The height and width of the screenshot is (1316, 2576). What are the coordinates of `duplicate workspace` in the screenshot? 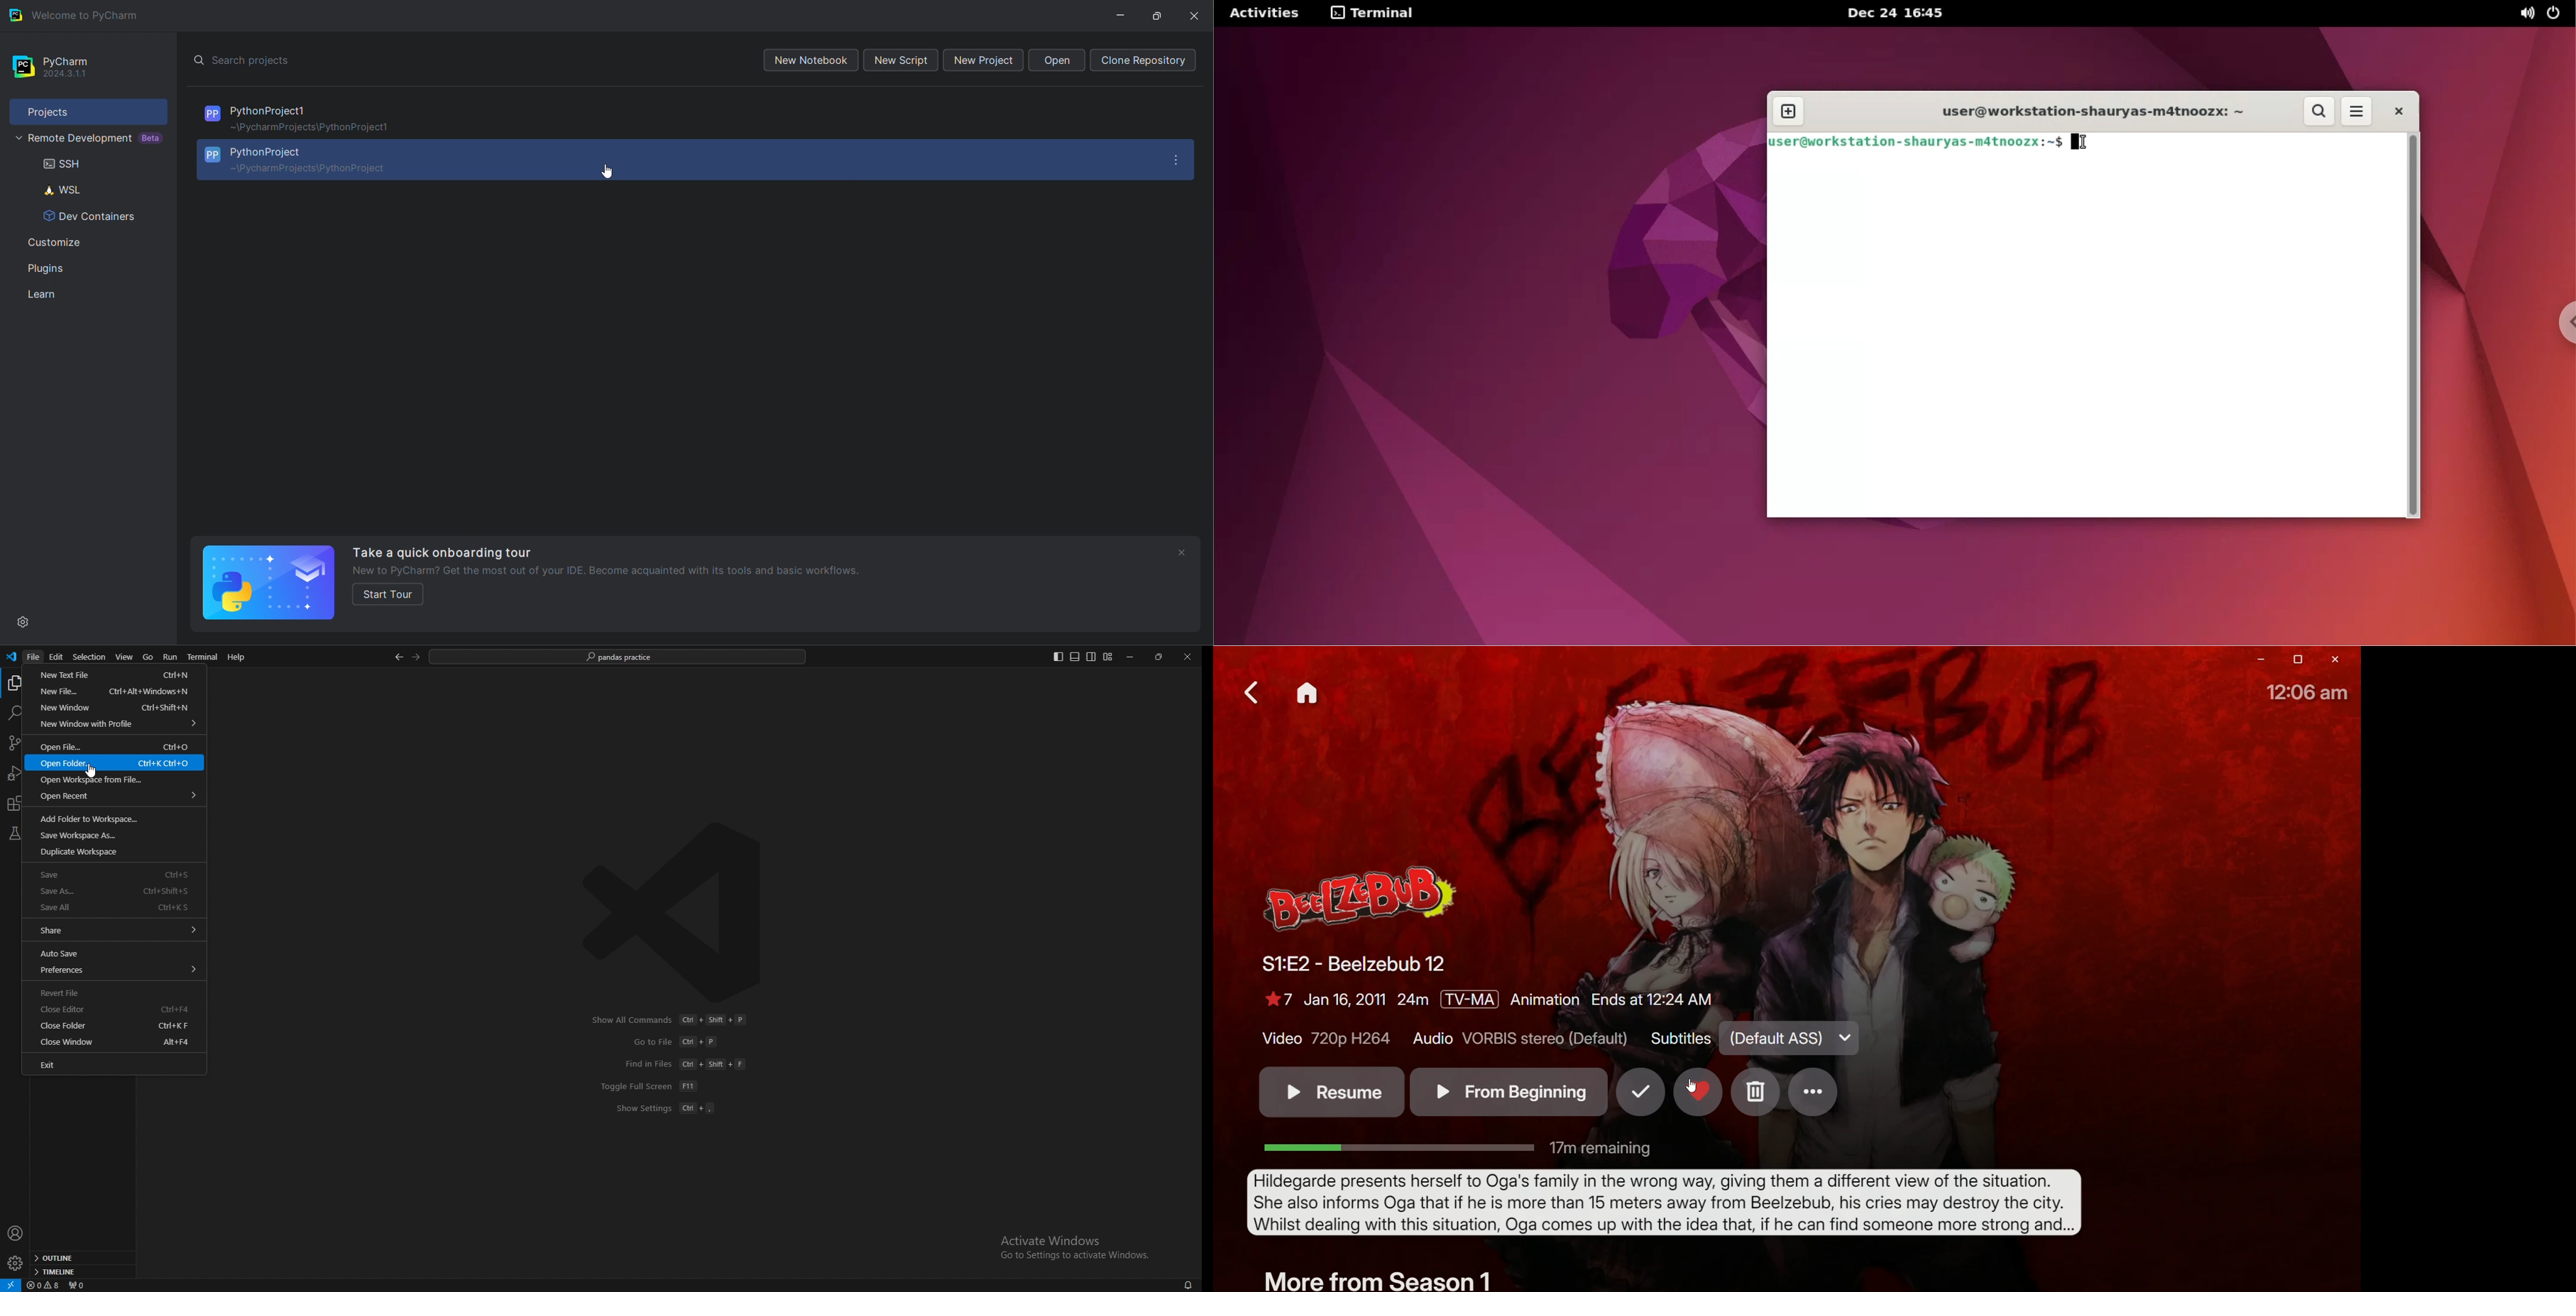 It's located at (112, 852).